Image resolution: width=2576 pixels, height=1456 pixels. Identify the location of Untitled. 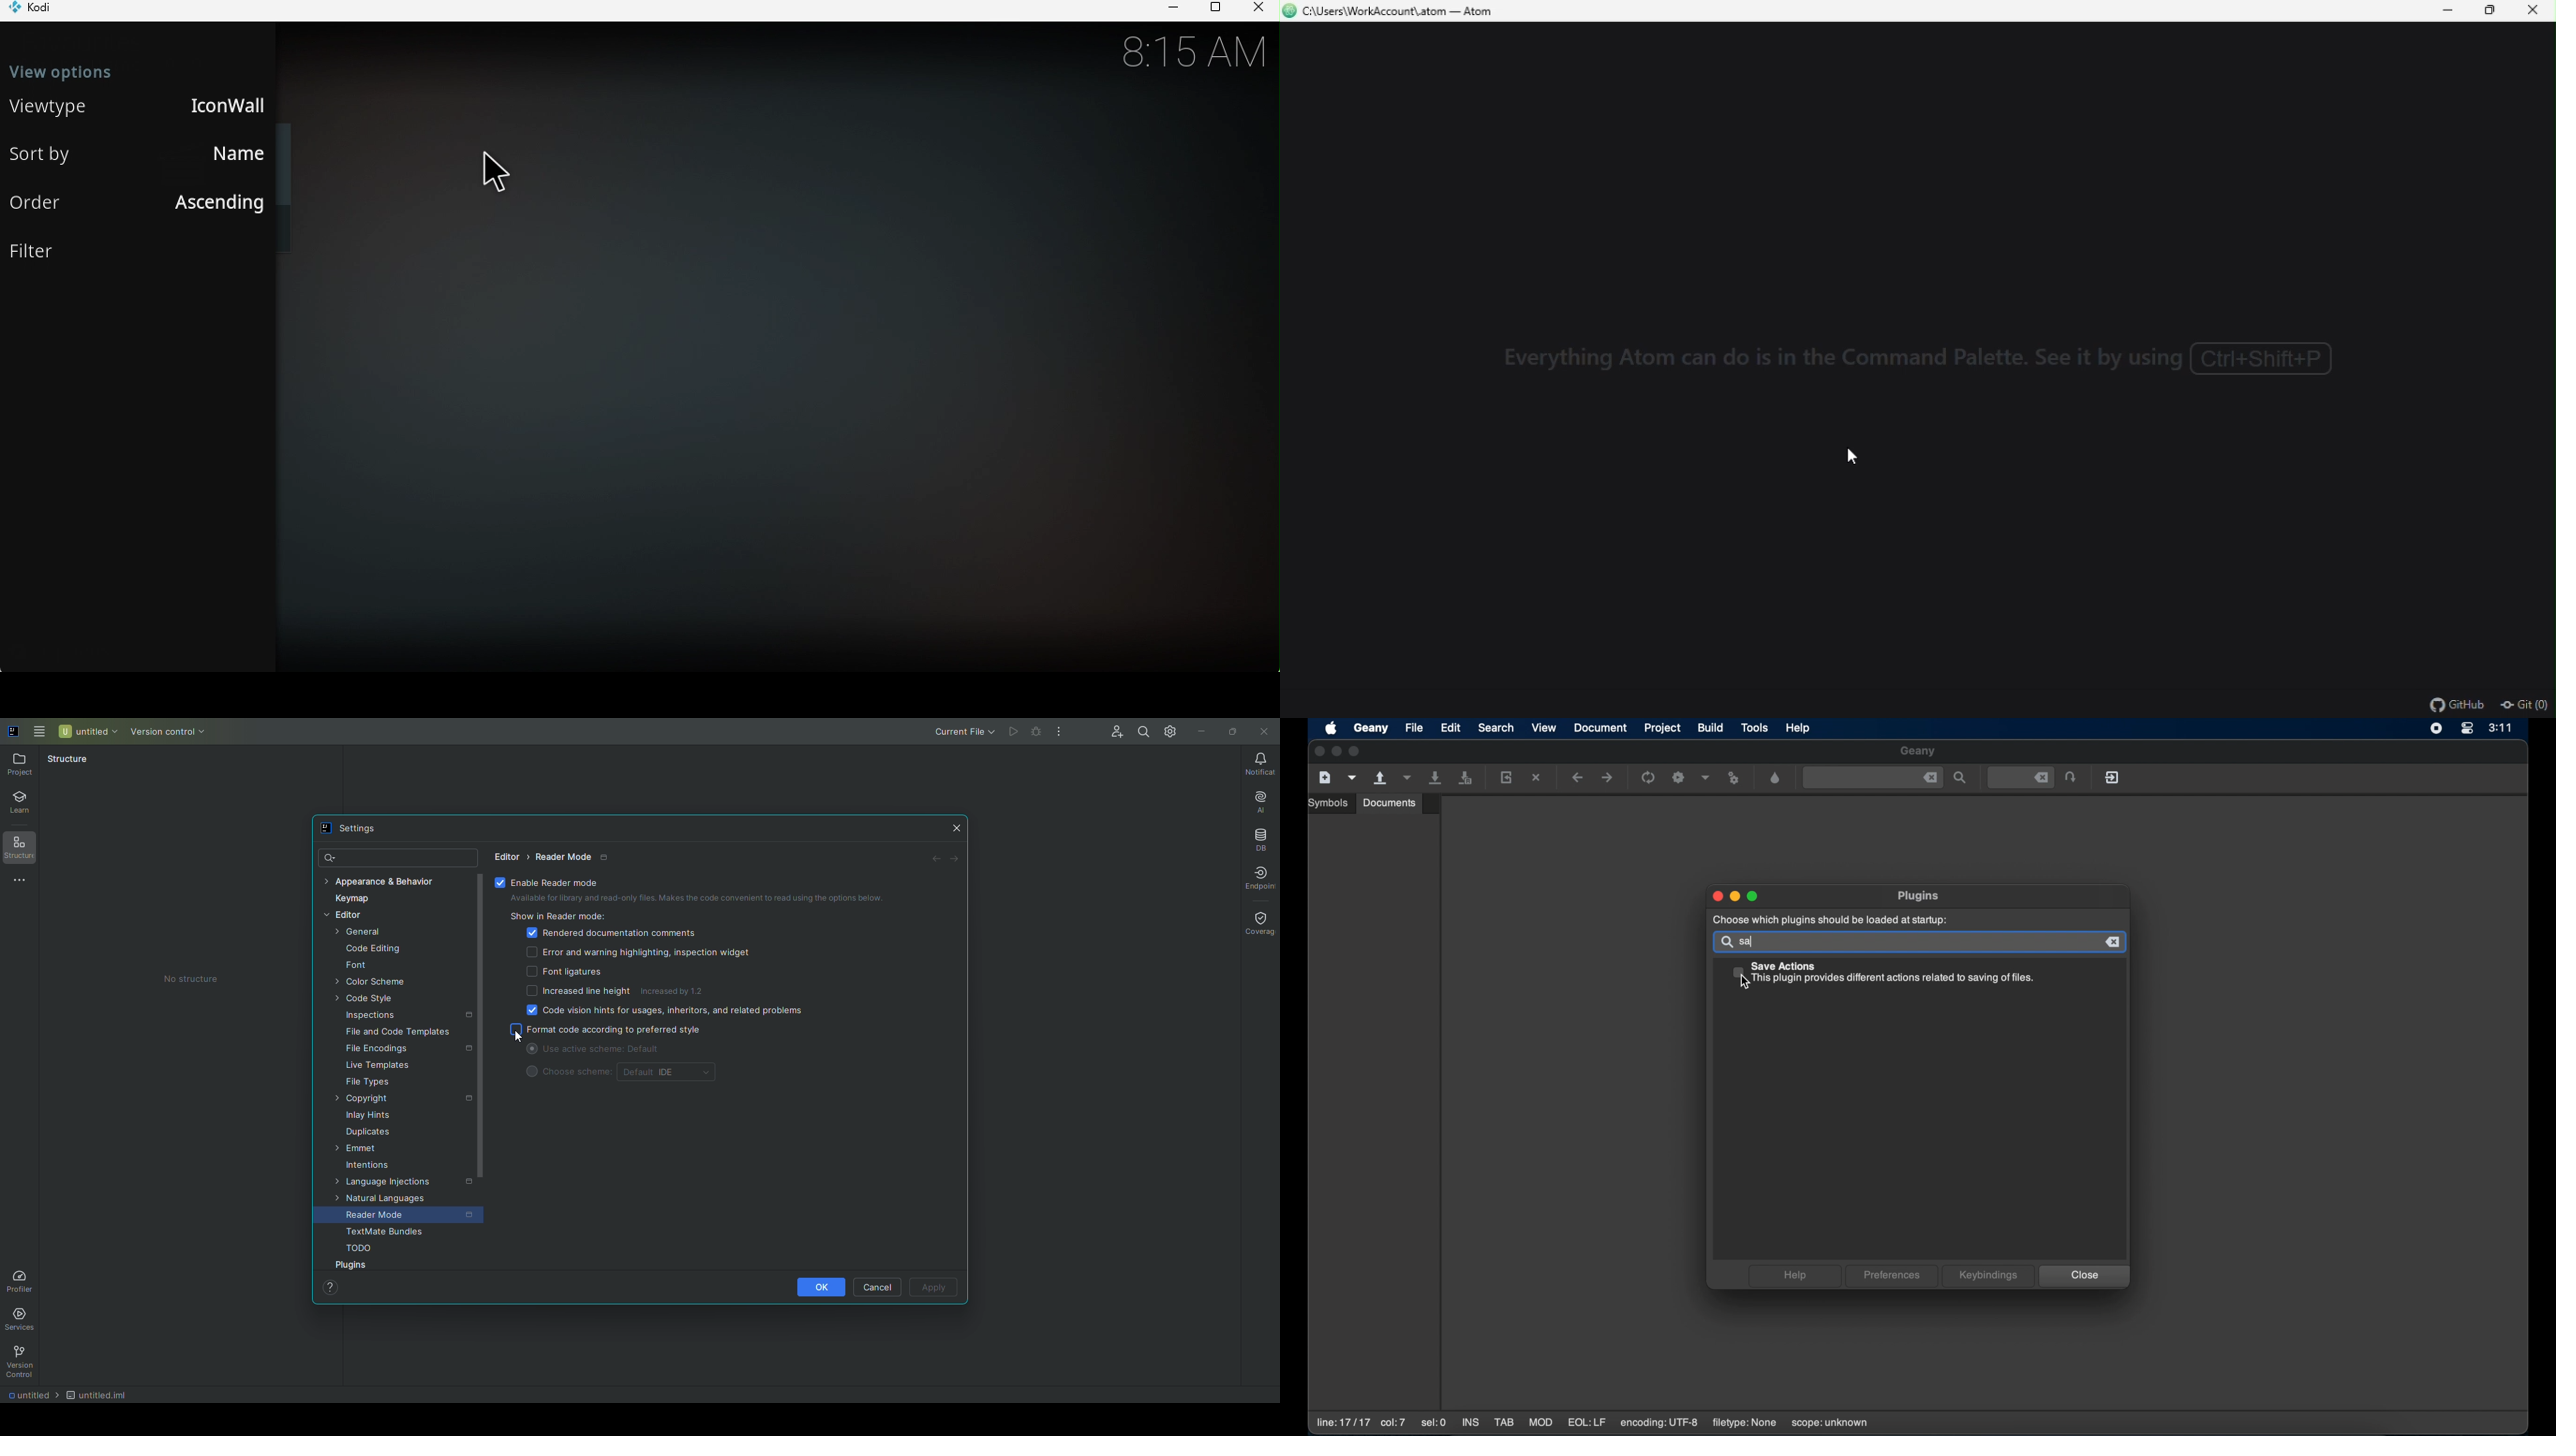
(87, 732).